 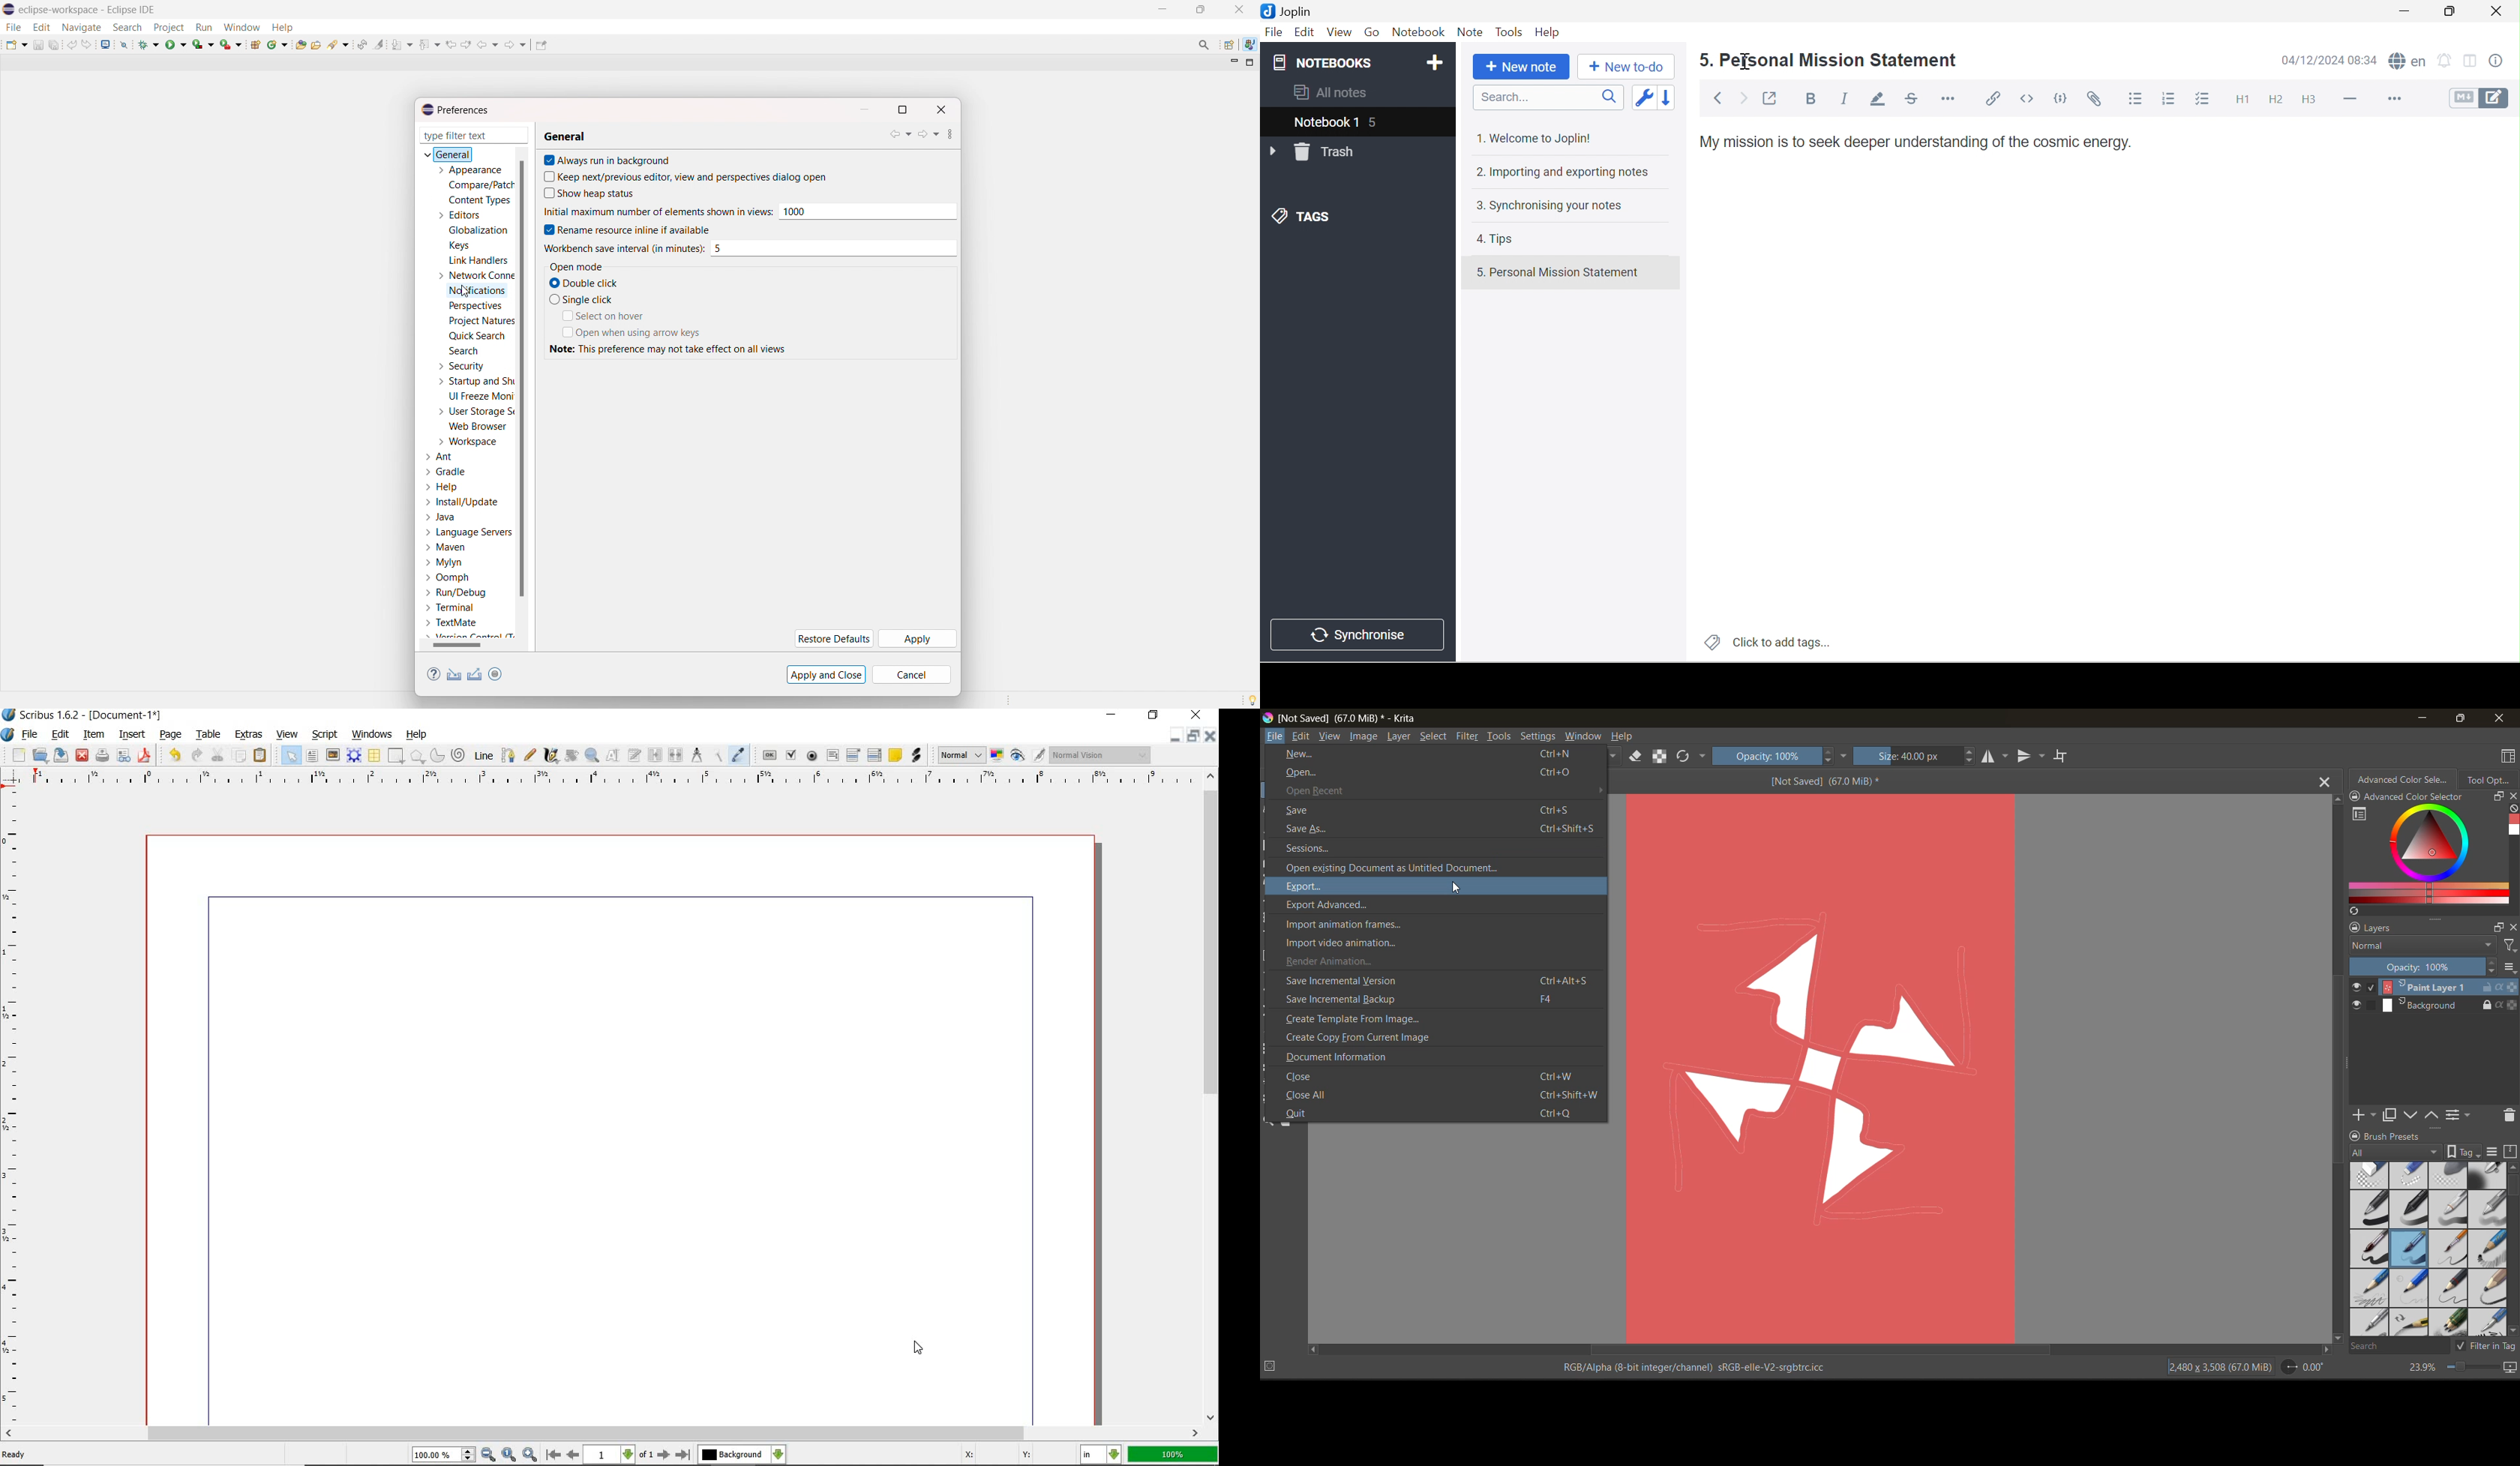 What do you see at coordinates (610, 316) in the screenshot?
I see `select on hover` at bounding box center [610, 316].